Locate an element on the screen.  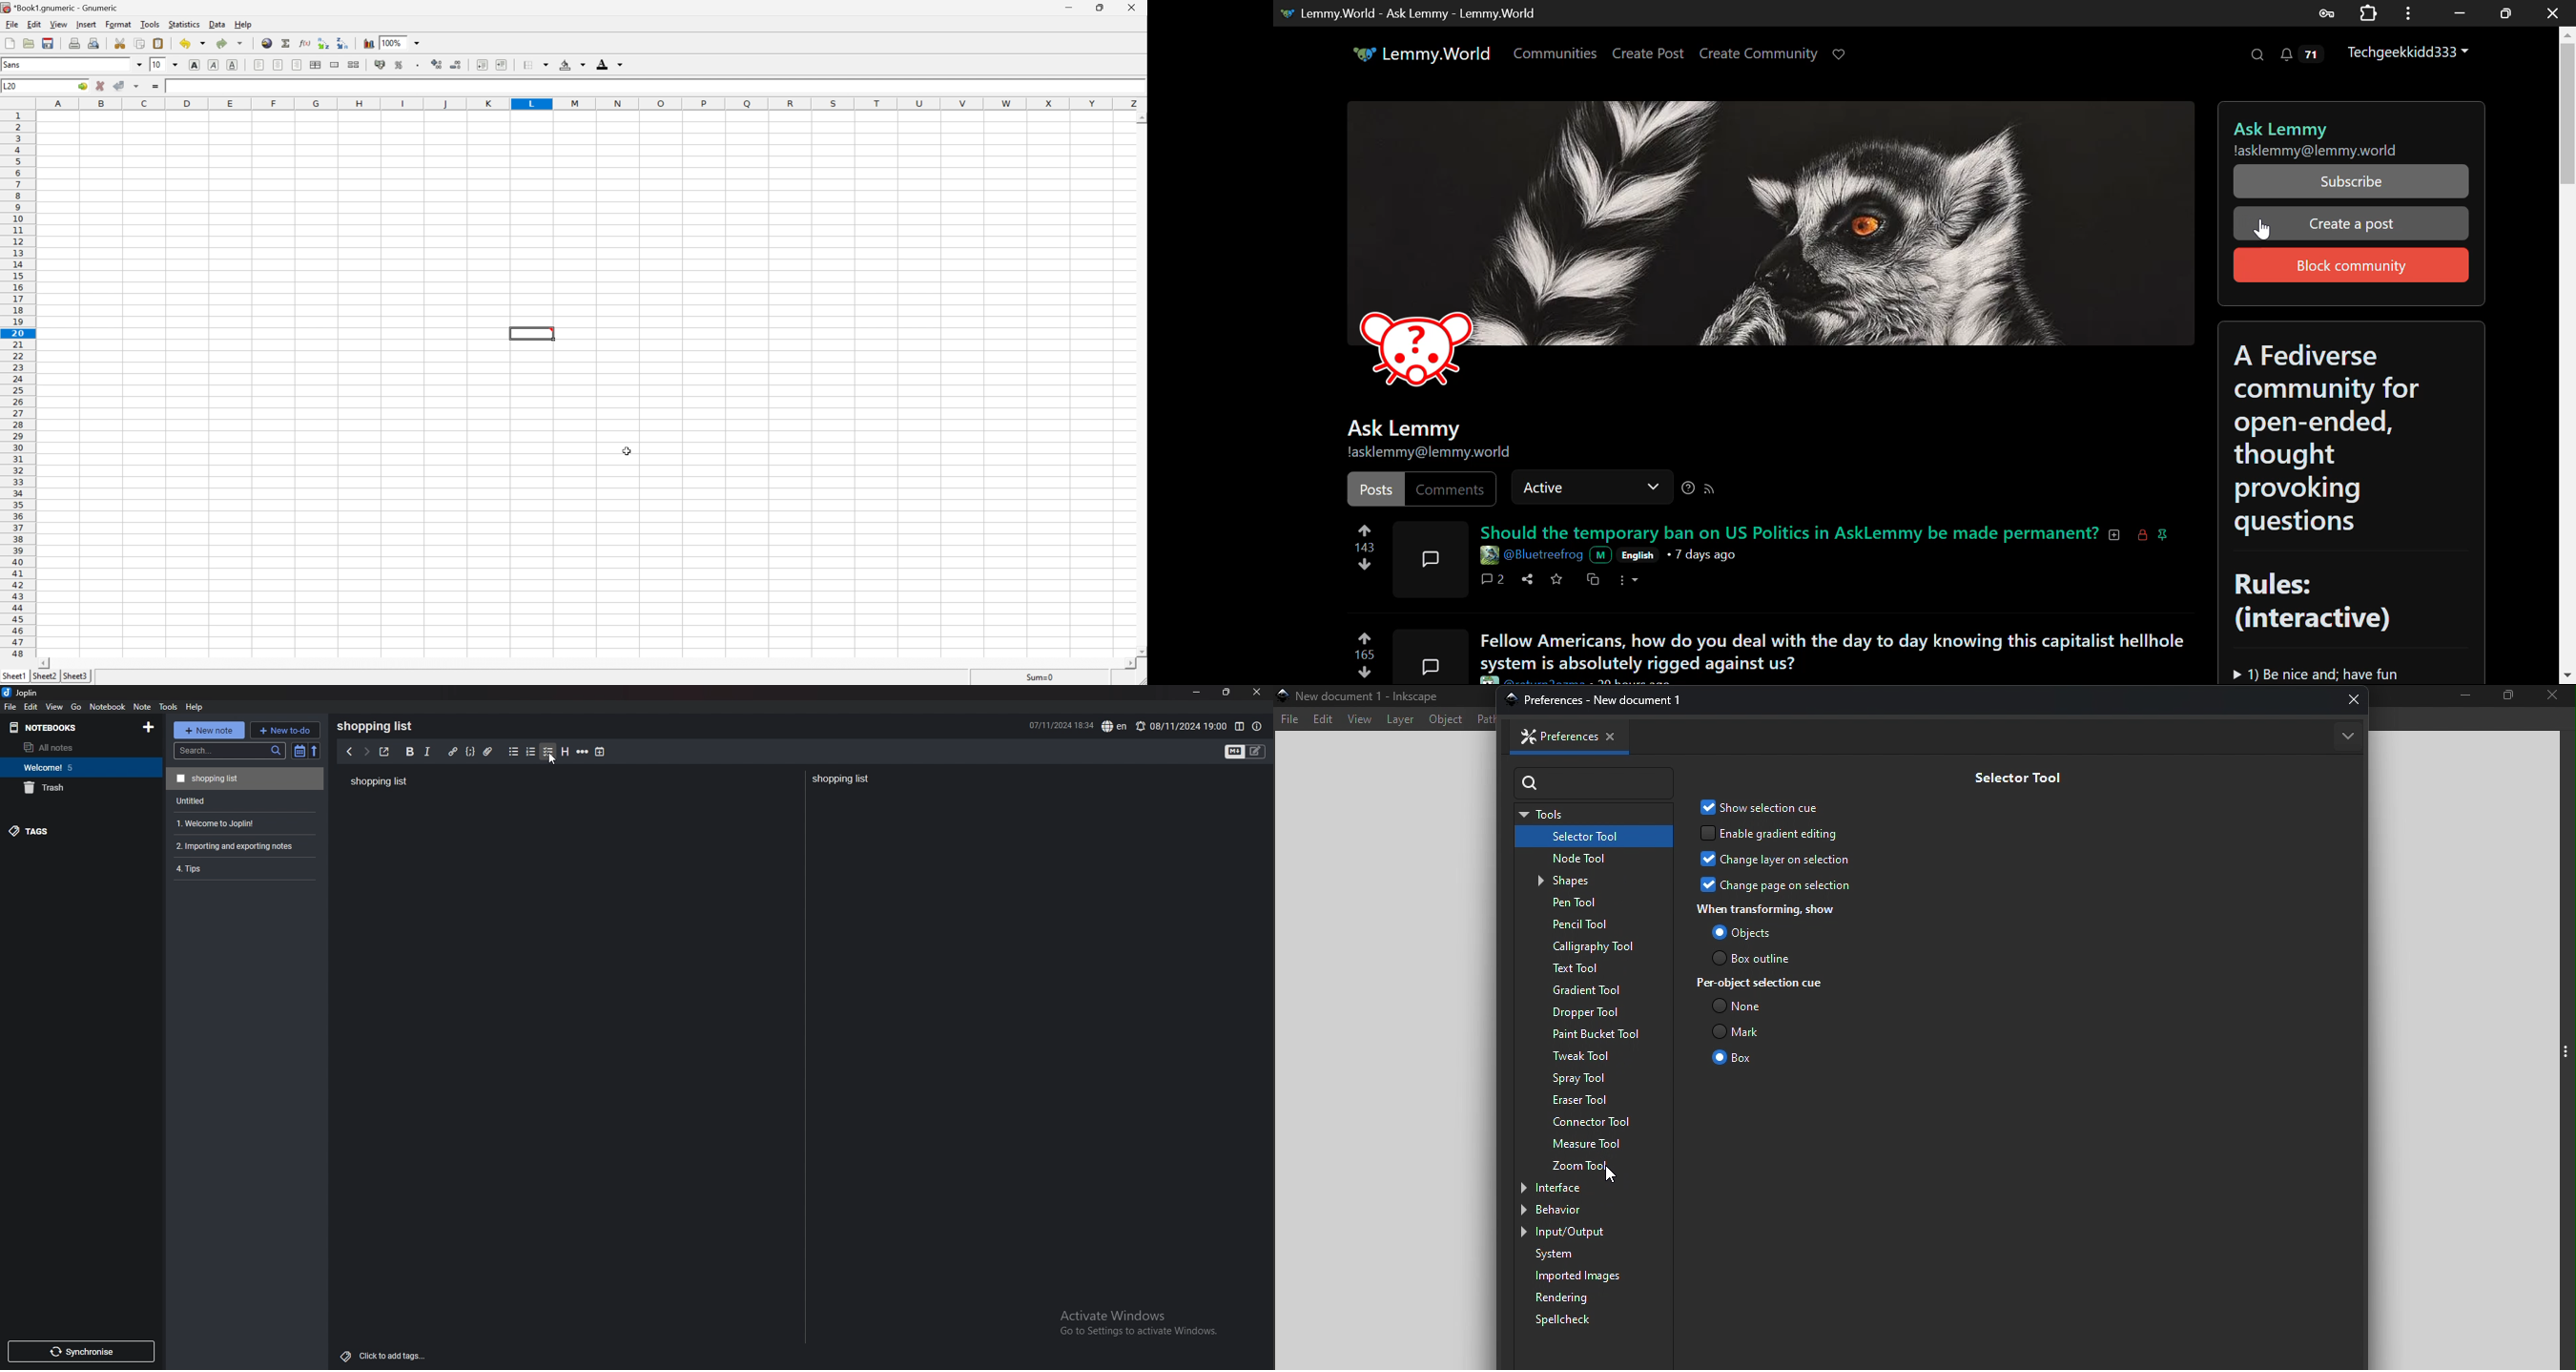
Insert a hyperlink is located at coordinates (267, 43).